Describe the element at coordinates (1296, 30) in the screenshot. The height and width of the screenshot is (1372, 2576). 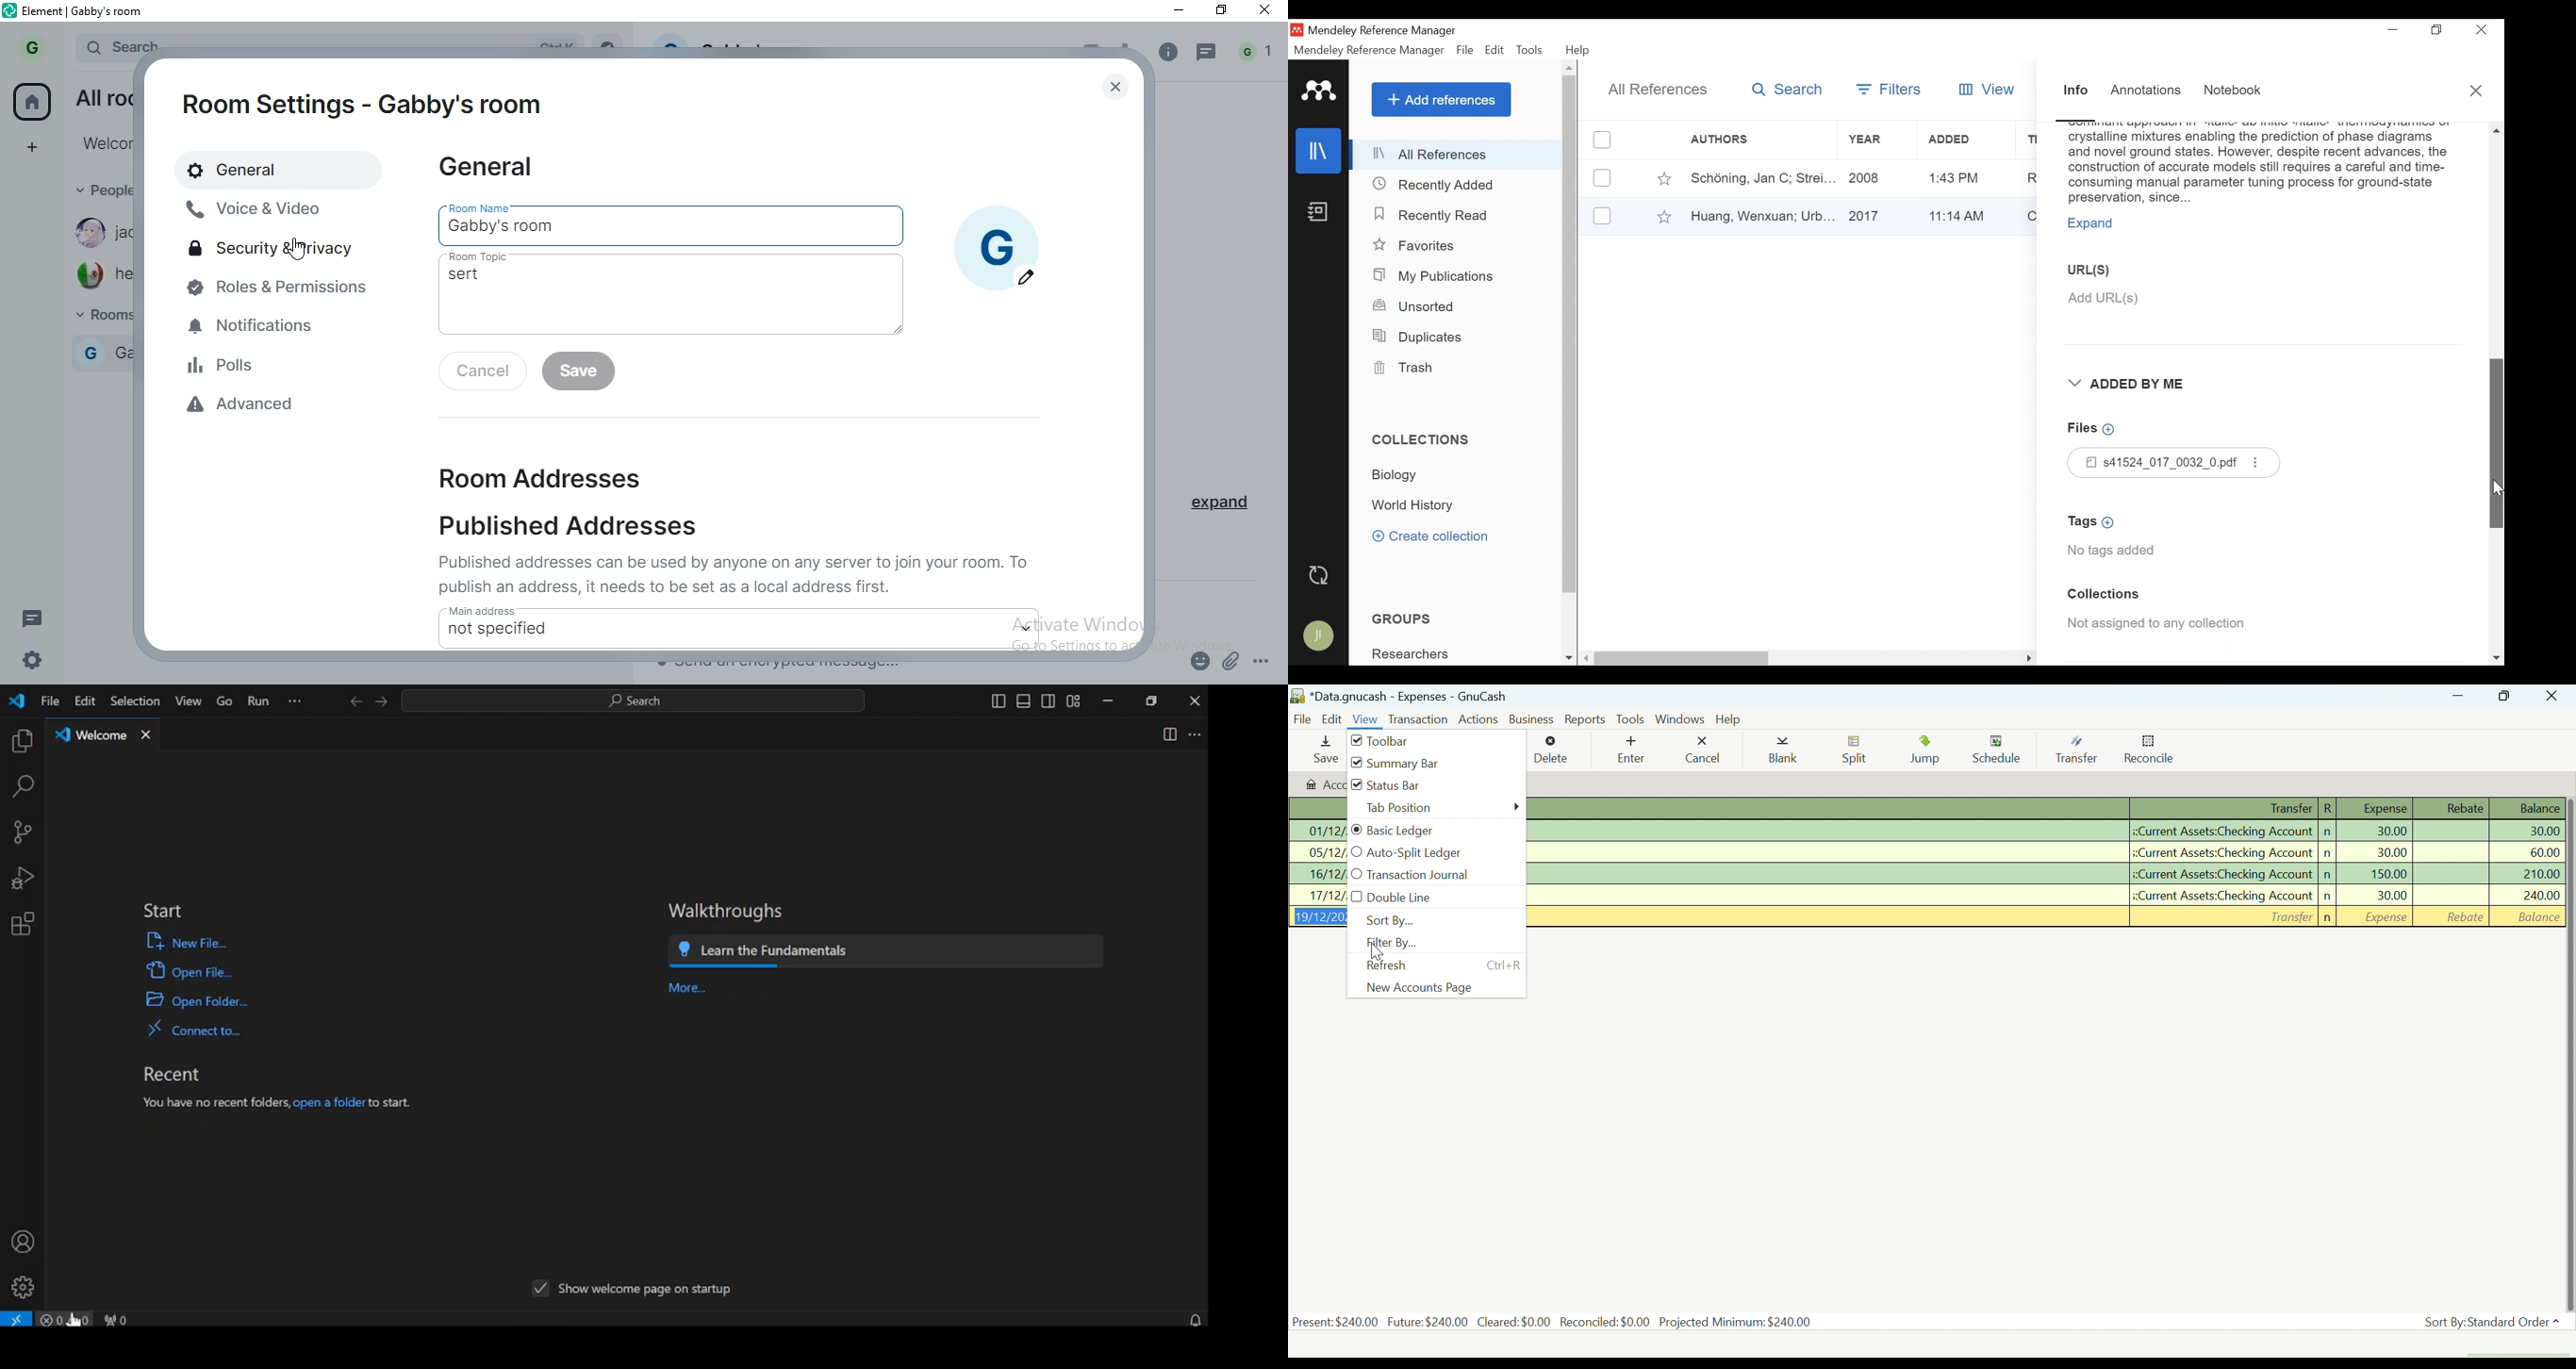
I see `Mendeley Desktop Icon` at that location.